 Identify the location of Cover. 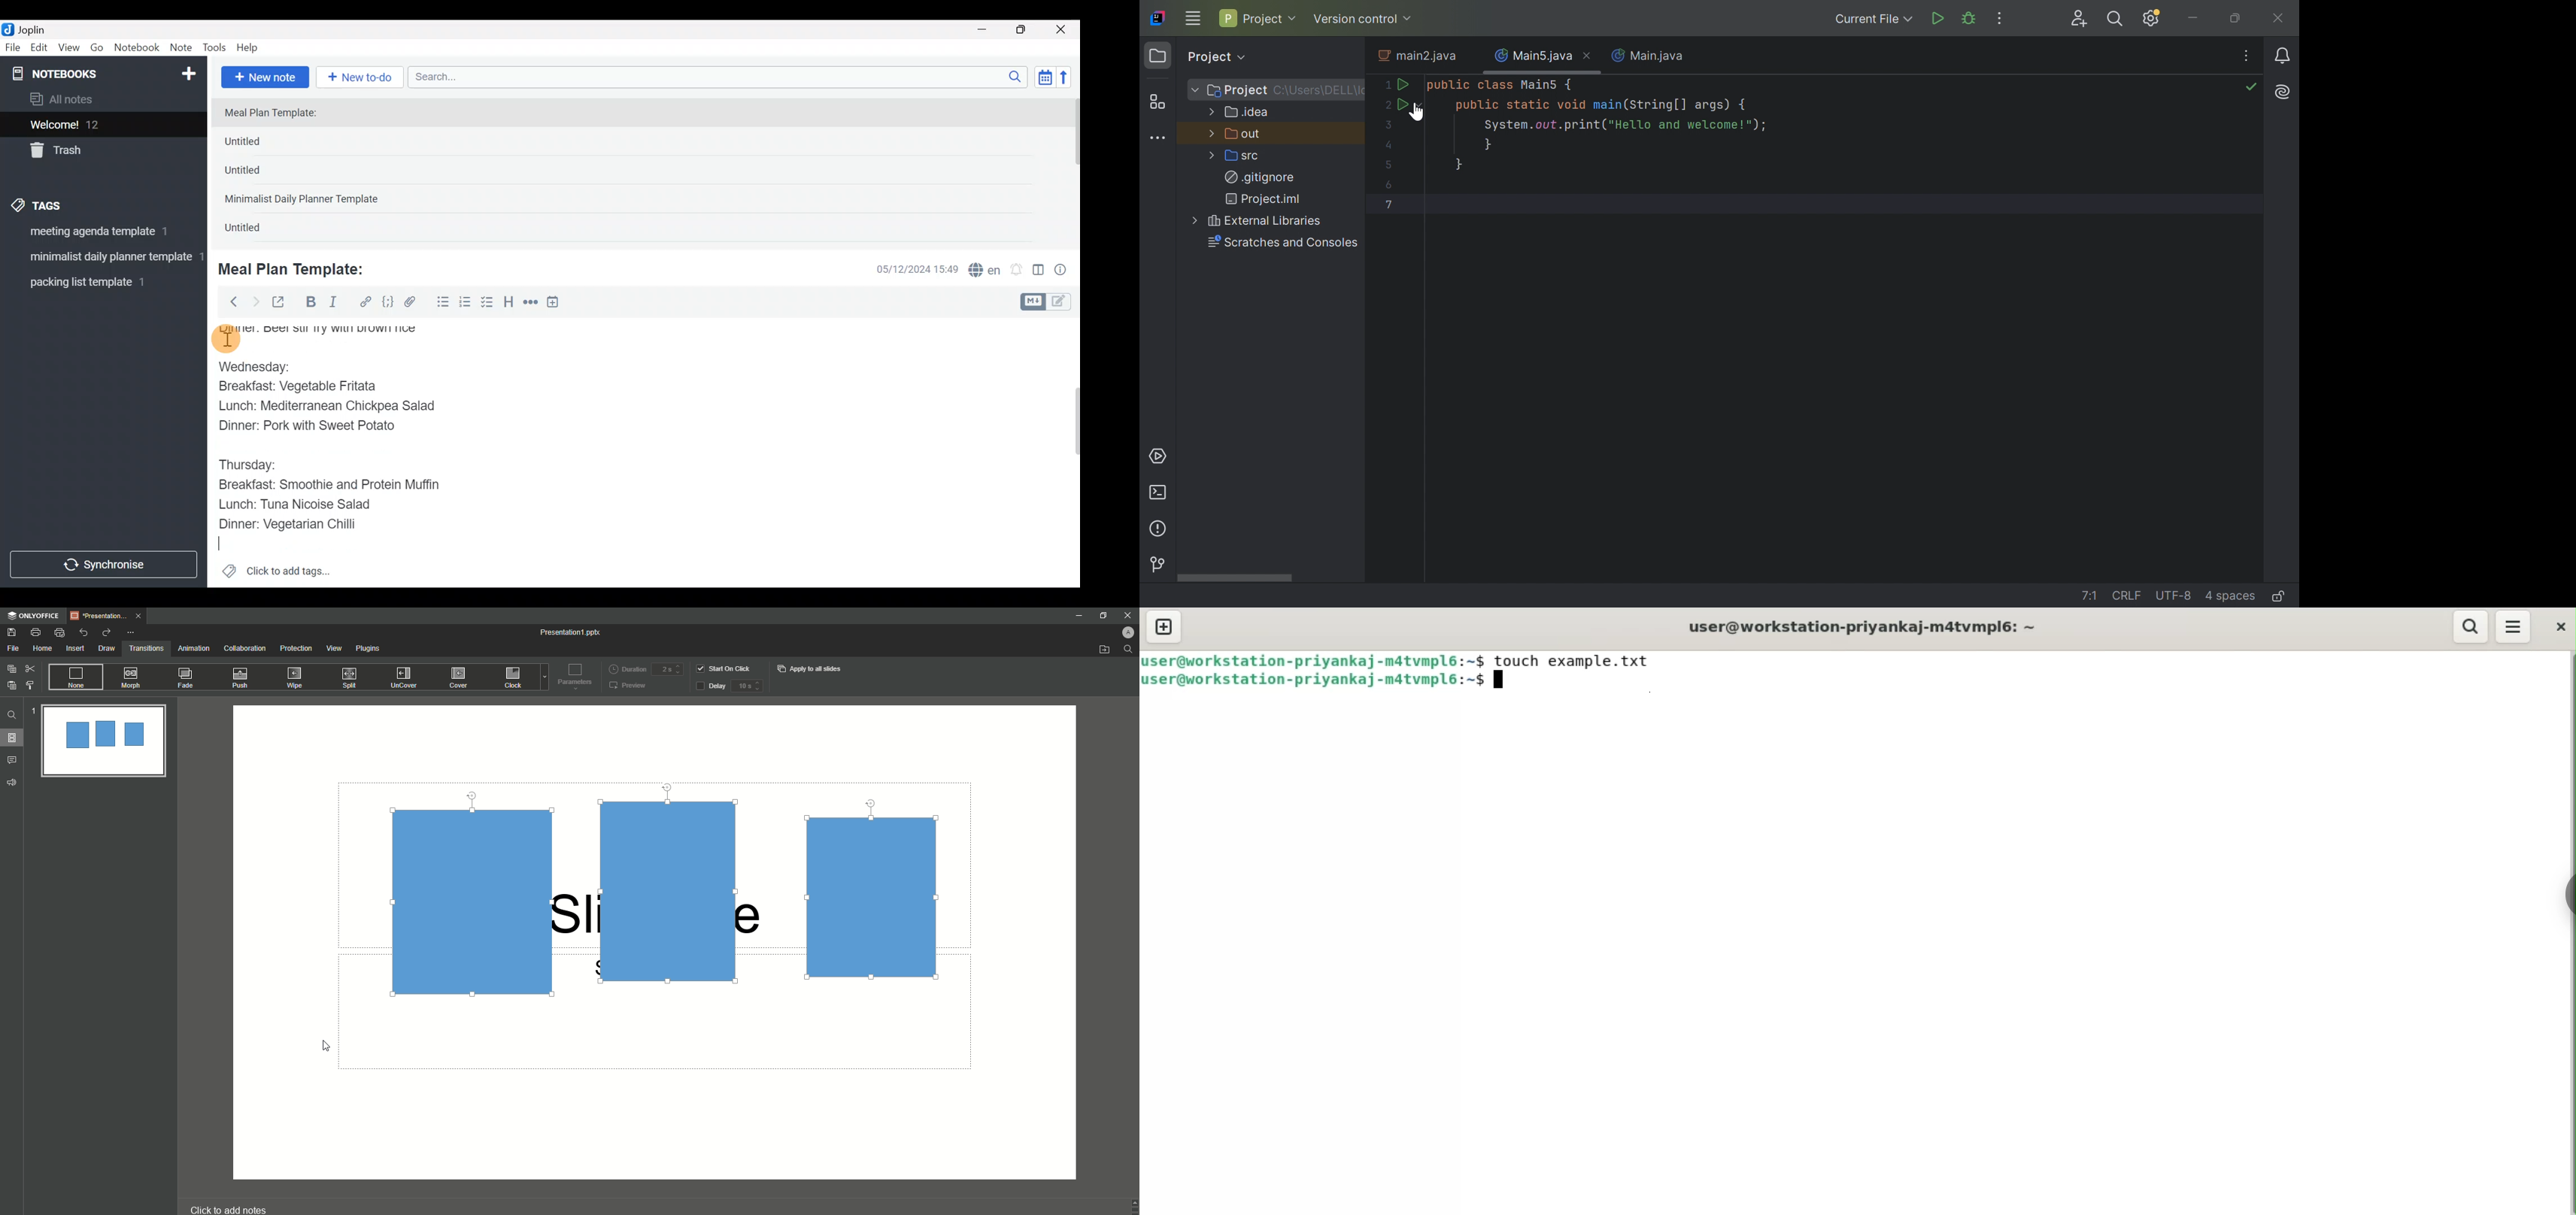
(460, 677).